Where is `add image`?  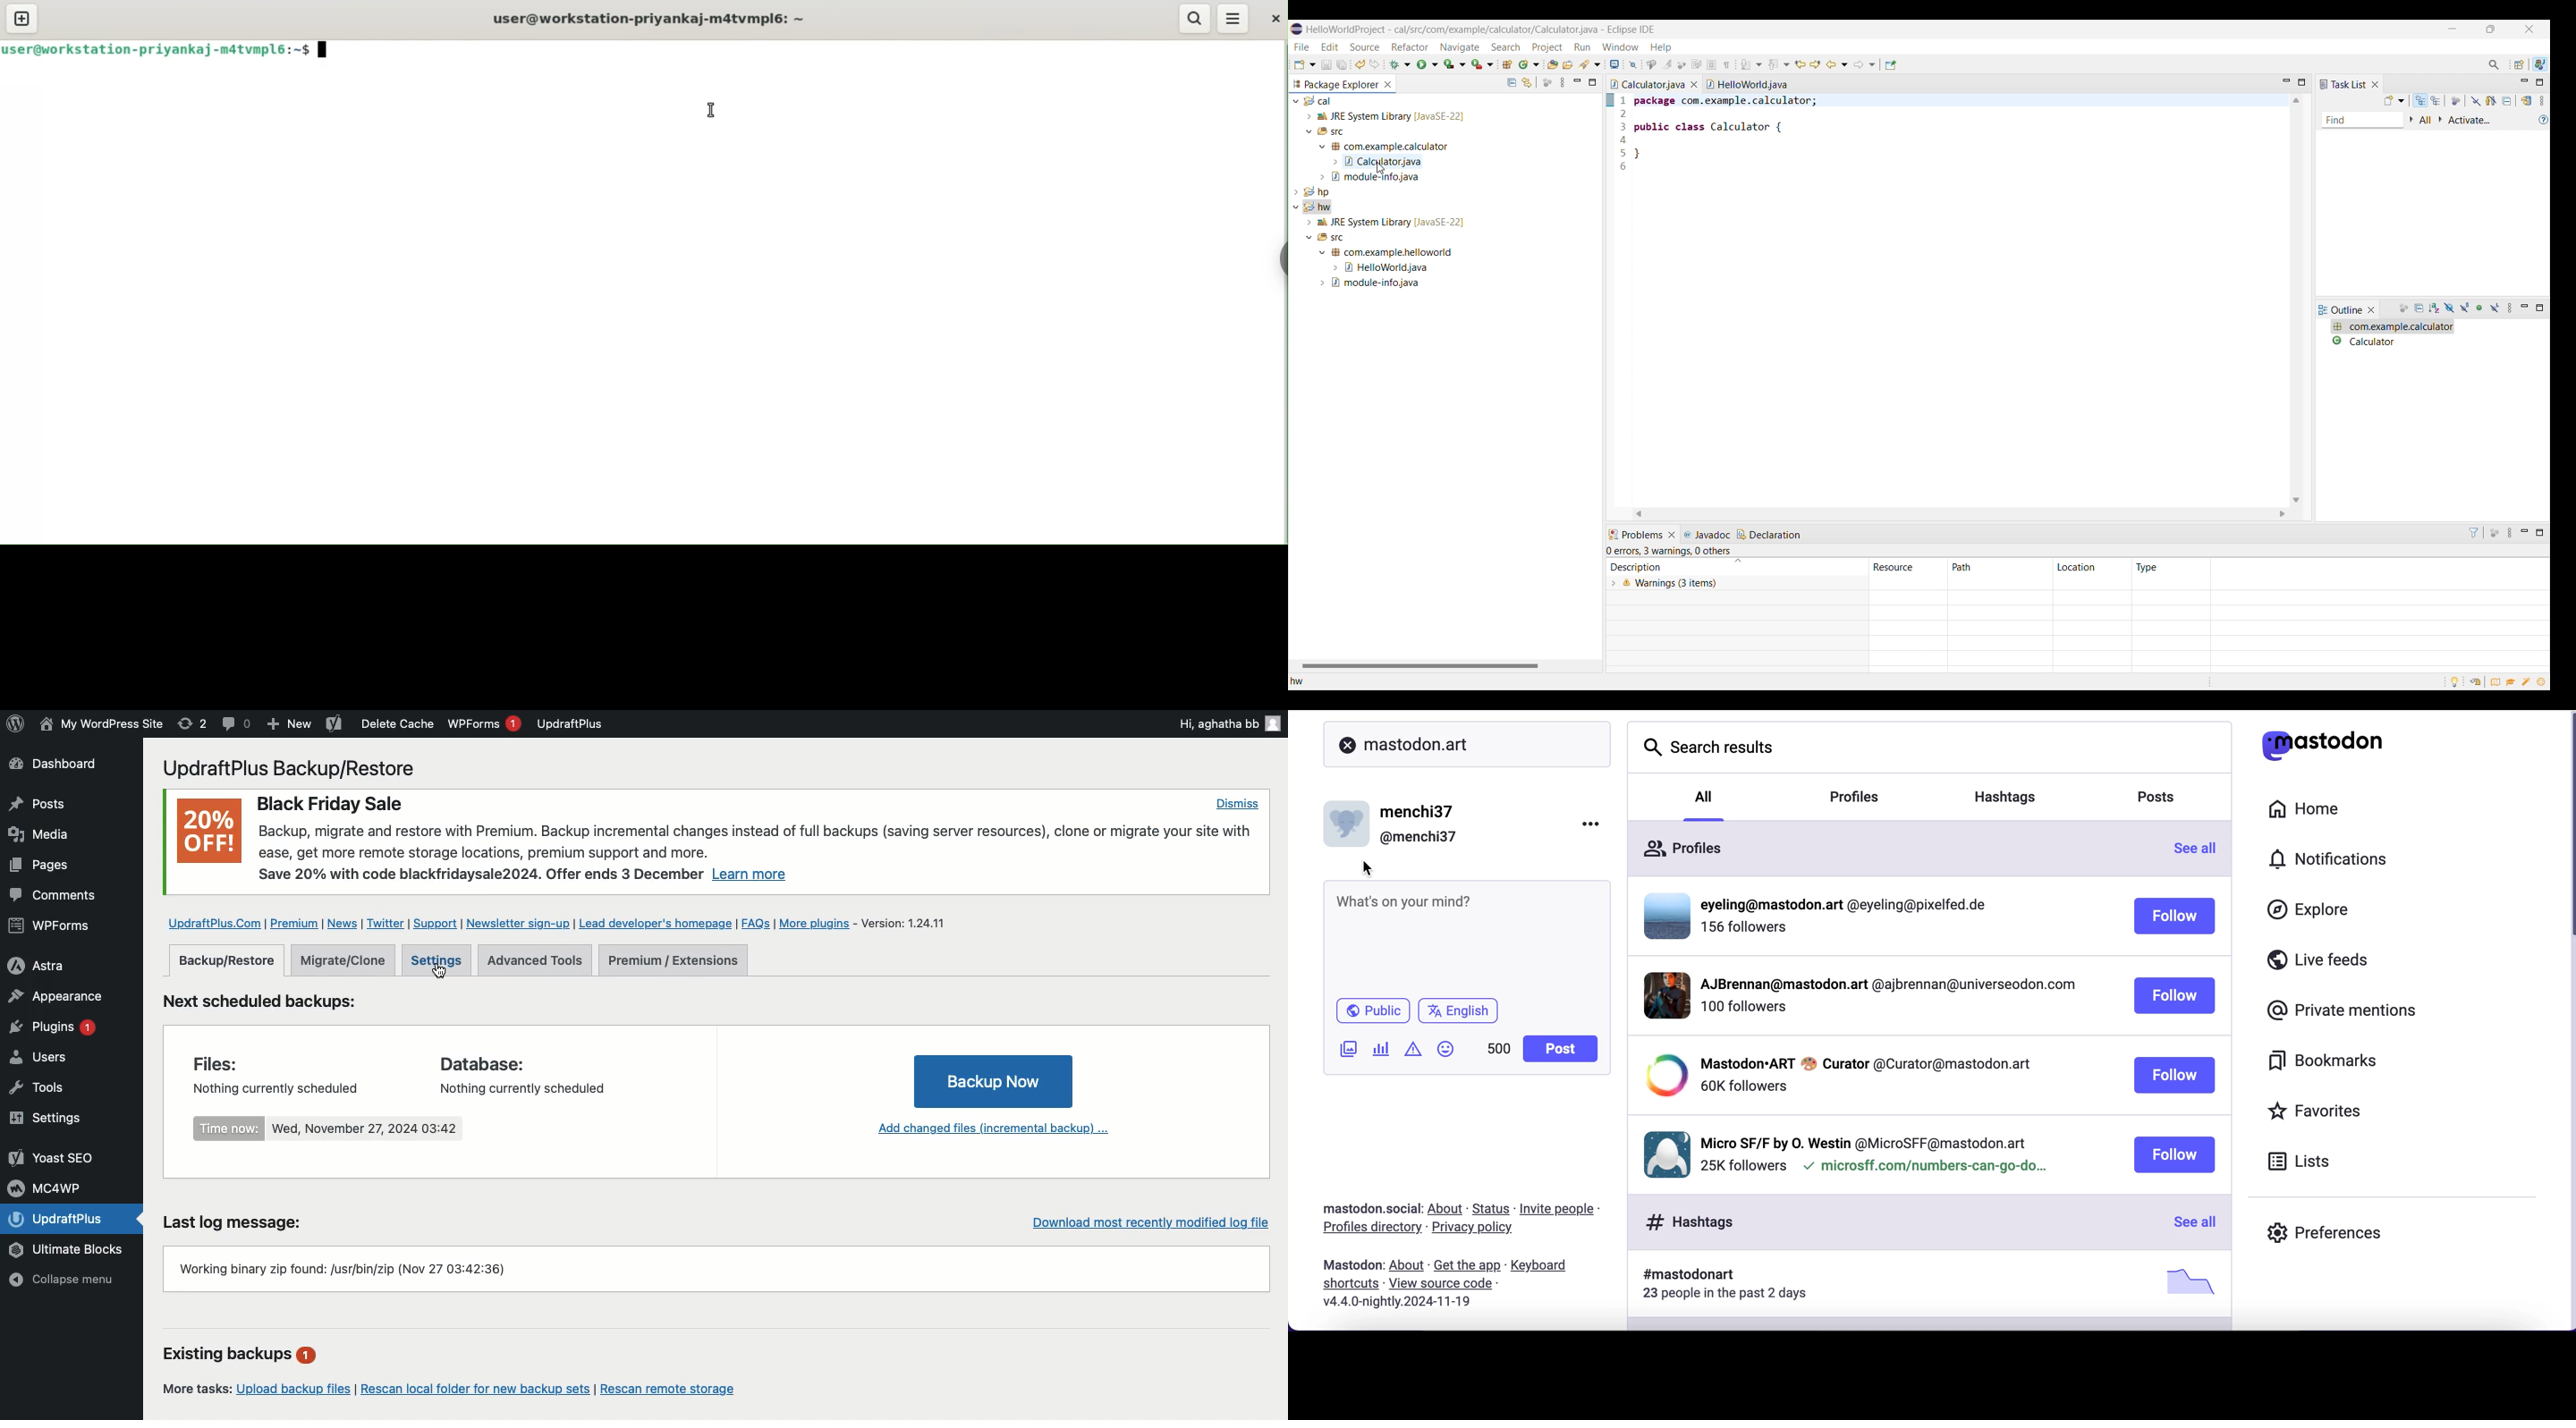 add image is located at coordinates (1348, 1051).